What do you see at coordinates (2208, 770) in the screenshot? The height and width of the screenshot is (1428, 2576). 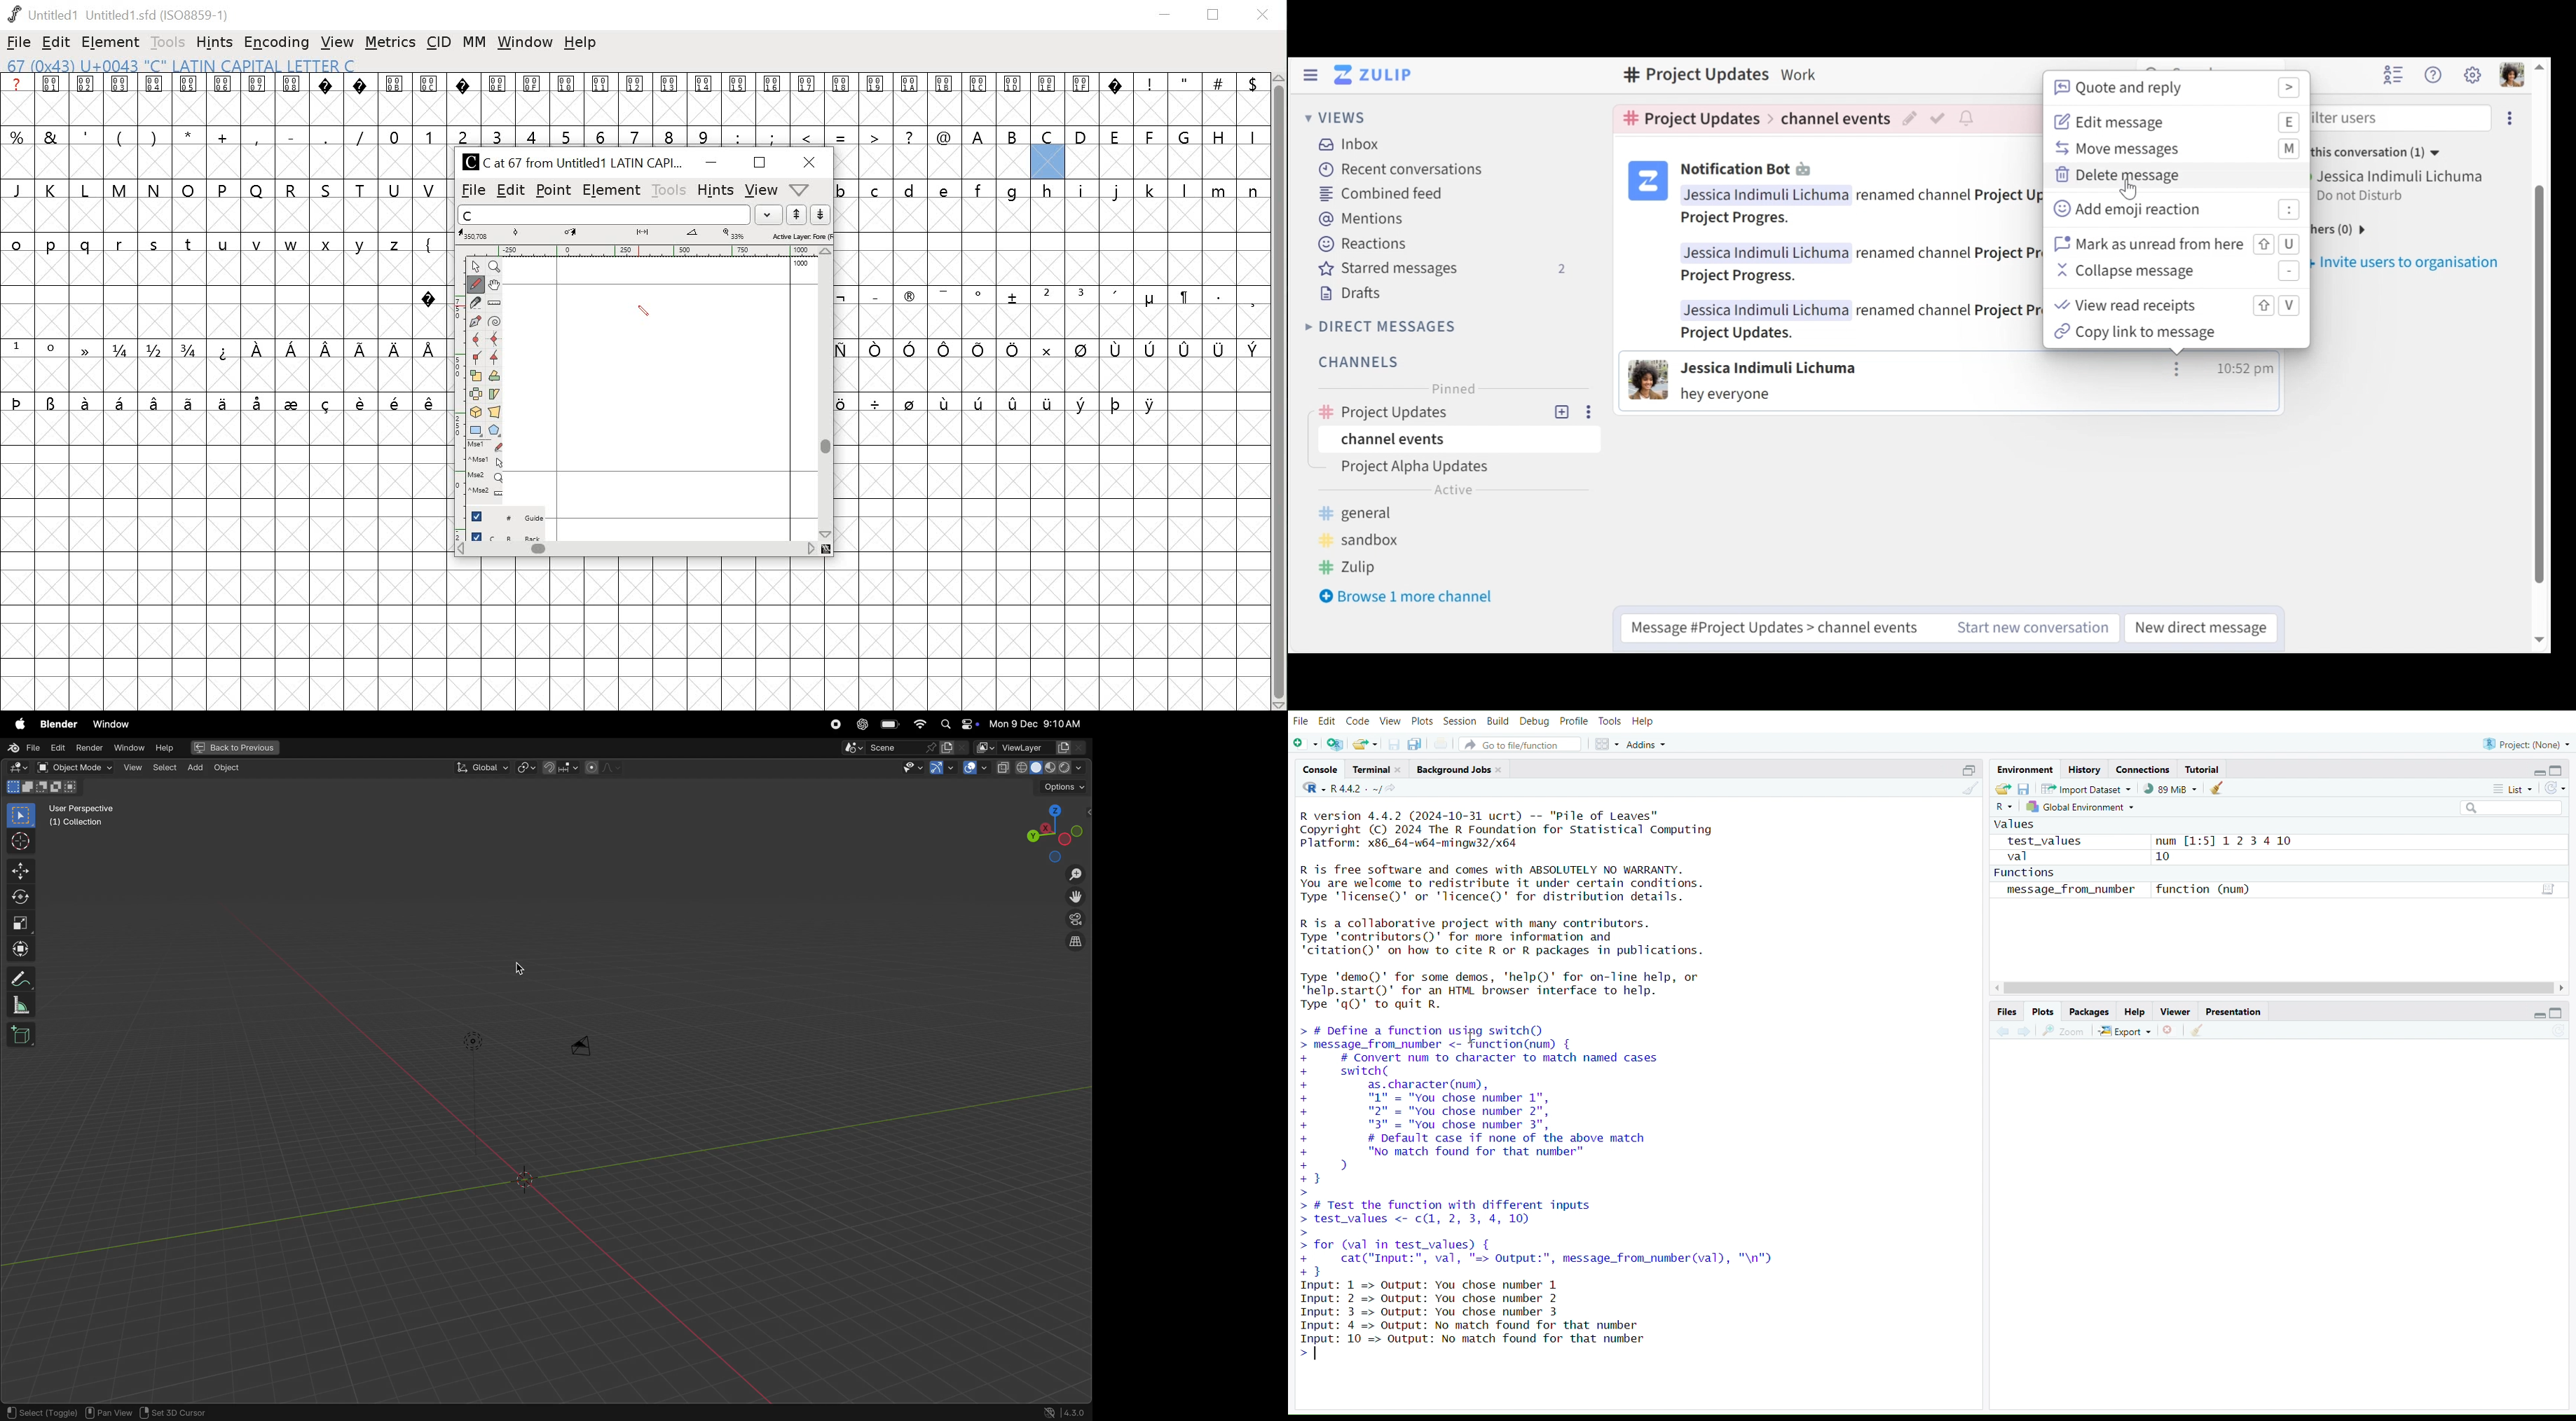 I see `Tutorial` at bounding box center [2208, 770].